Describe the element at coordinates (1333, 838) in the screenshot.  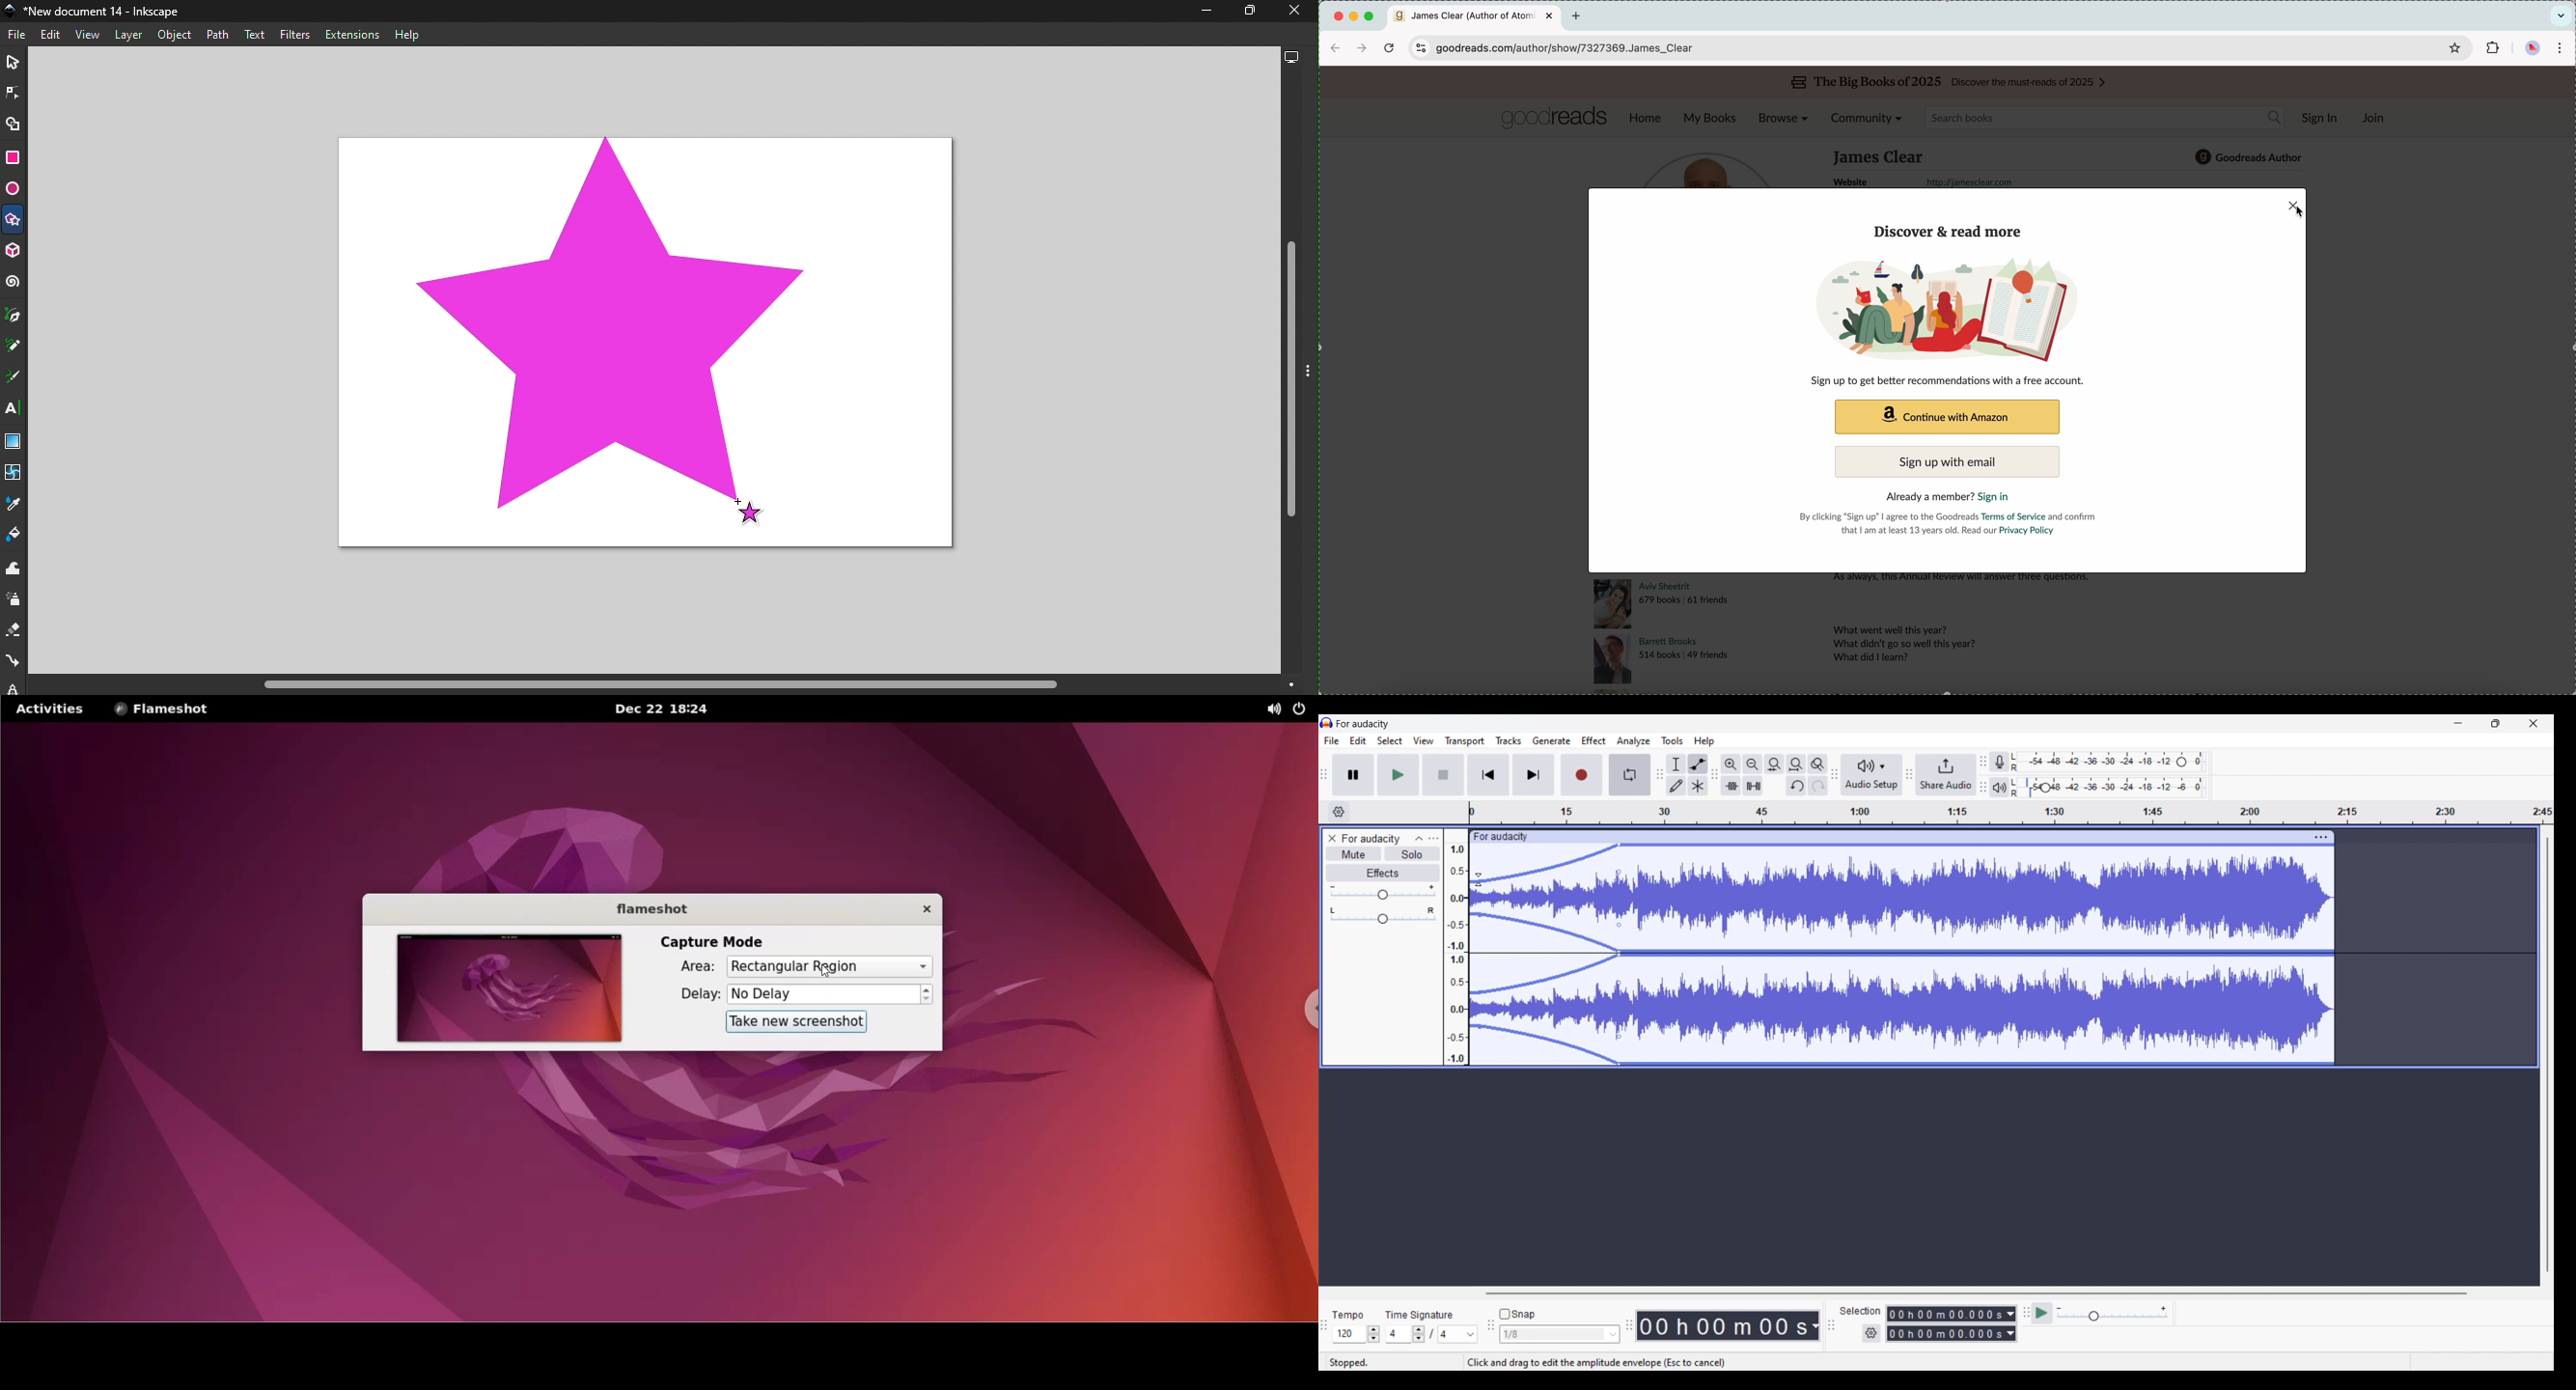
I see `Close track` at that location.